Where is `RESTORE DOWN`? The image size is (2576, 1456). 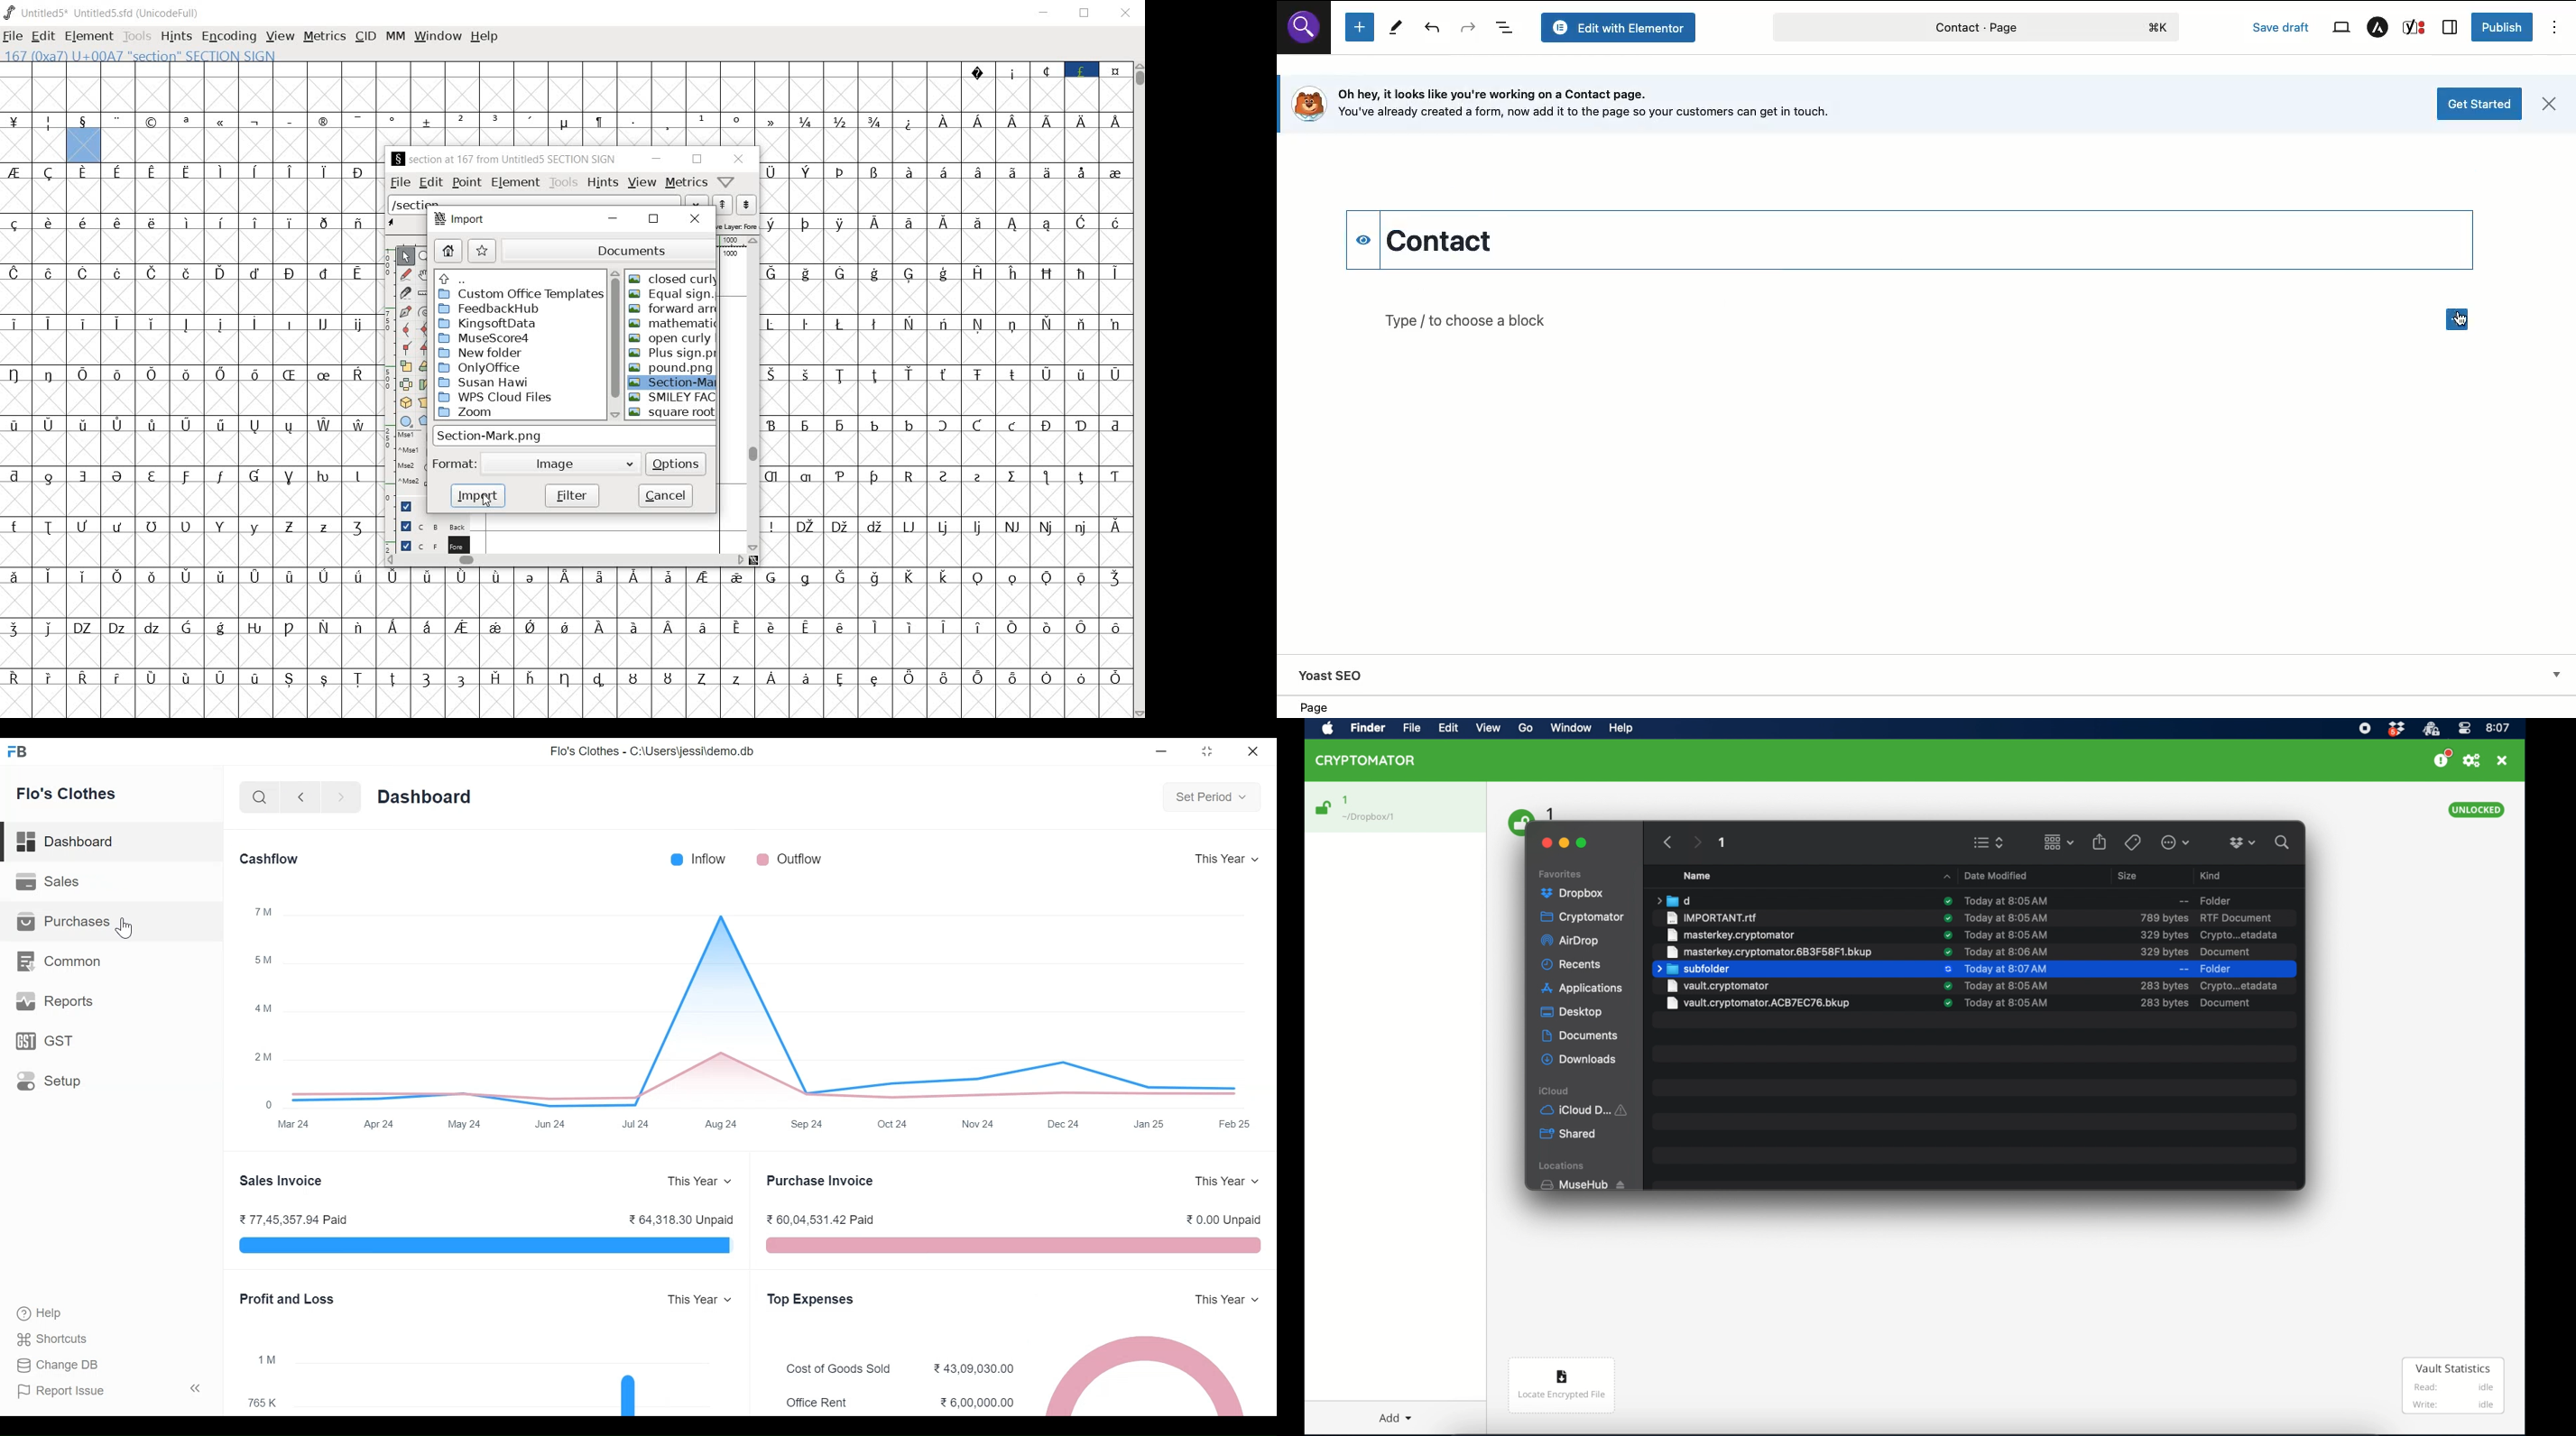
RESTORE DOWN is located at coordinates (1085, 14).